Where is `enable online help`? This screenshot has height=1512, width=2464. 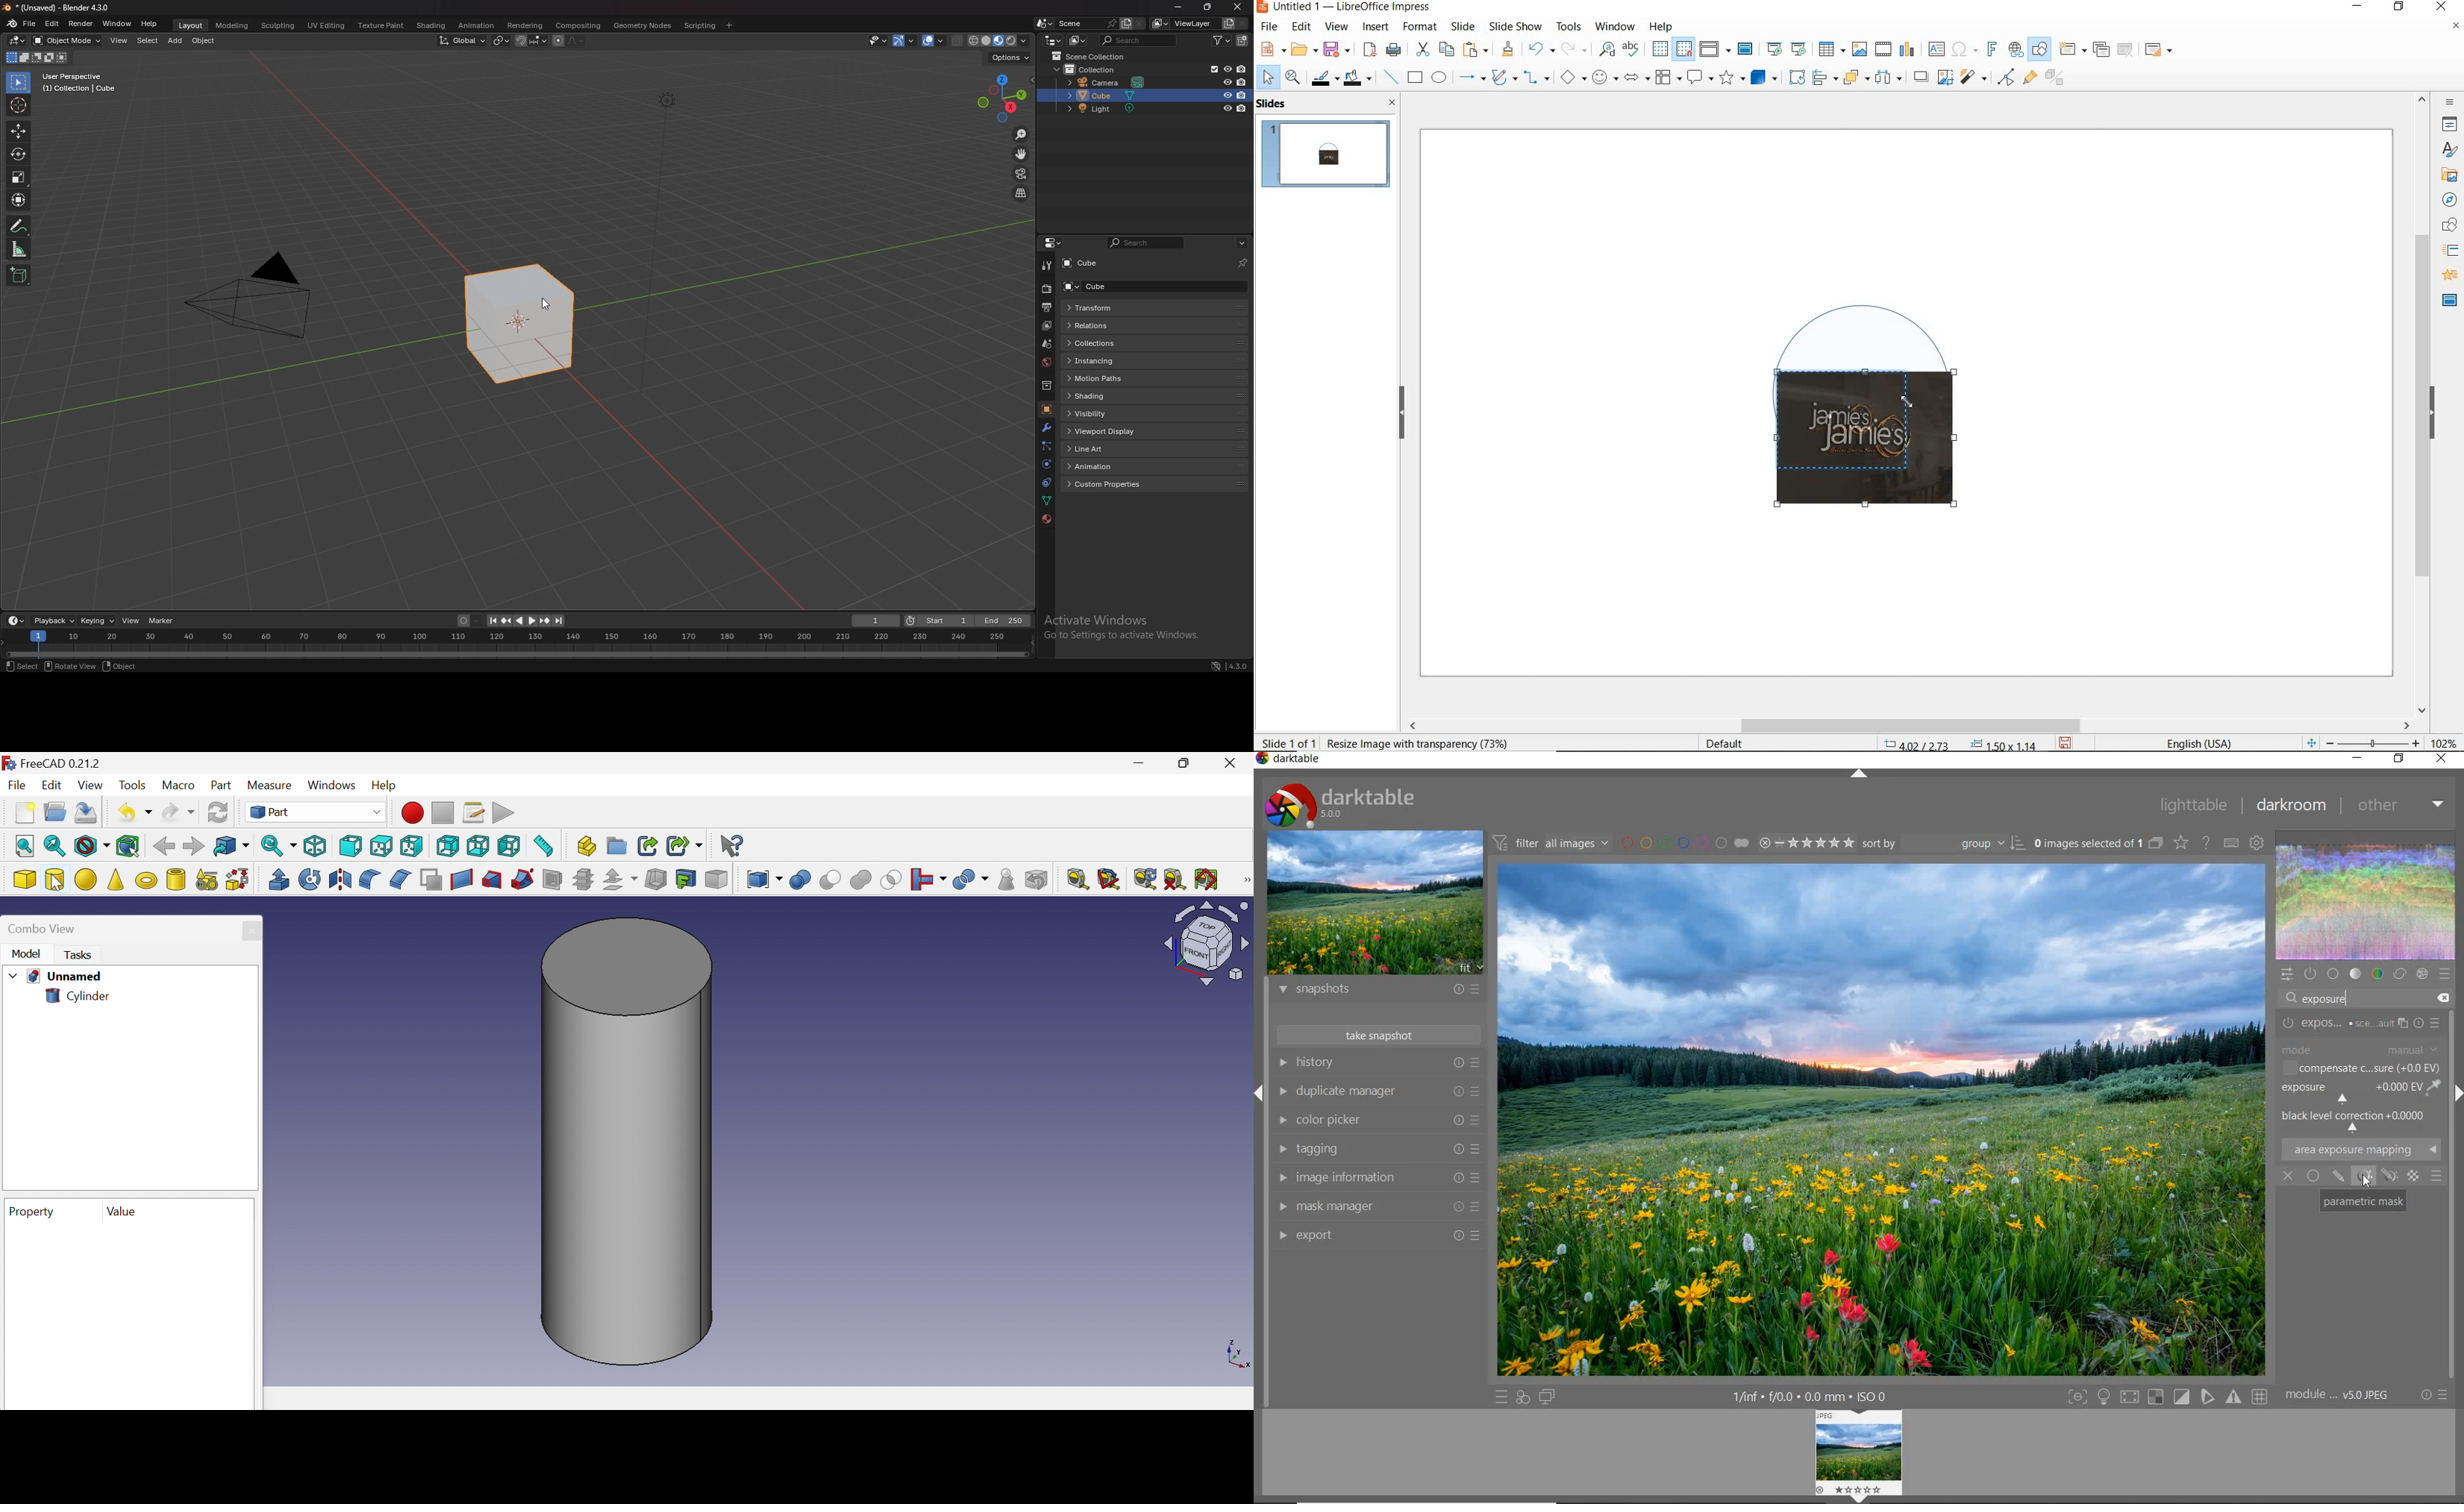 enable online help is located at coordinates (2205, 844).